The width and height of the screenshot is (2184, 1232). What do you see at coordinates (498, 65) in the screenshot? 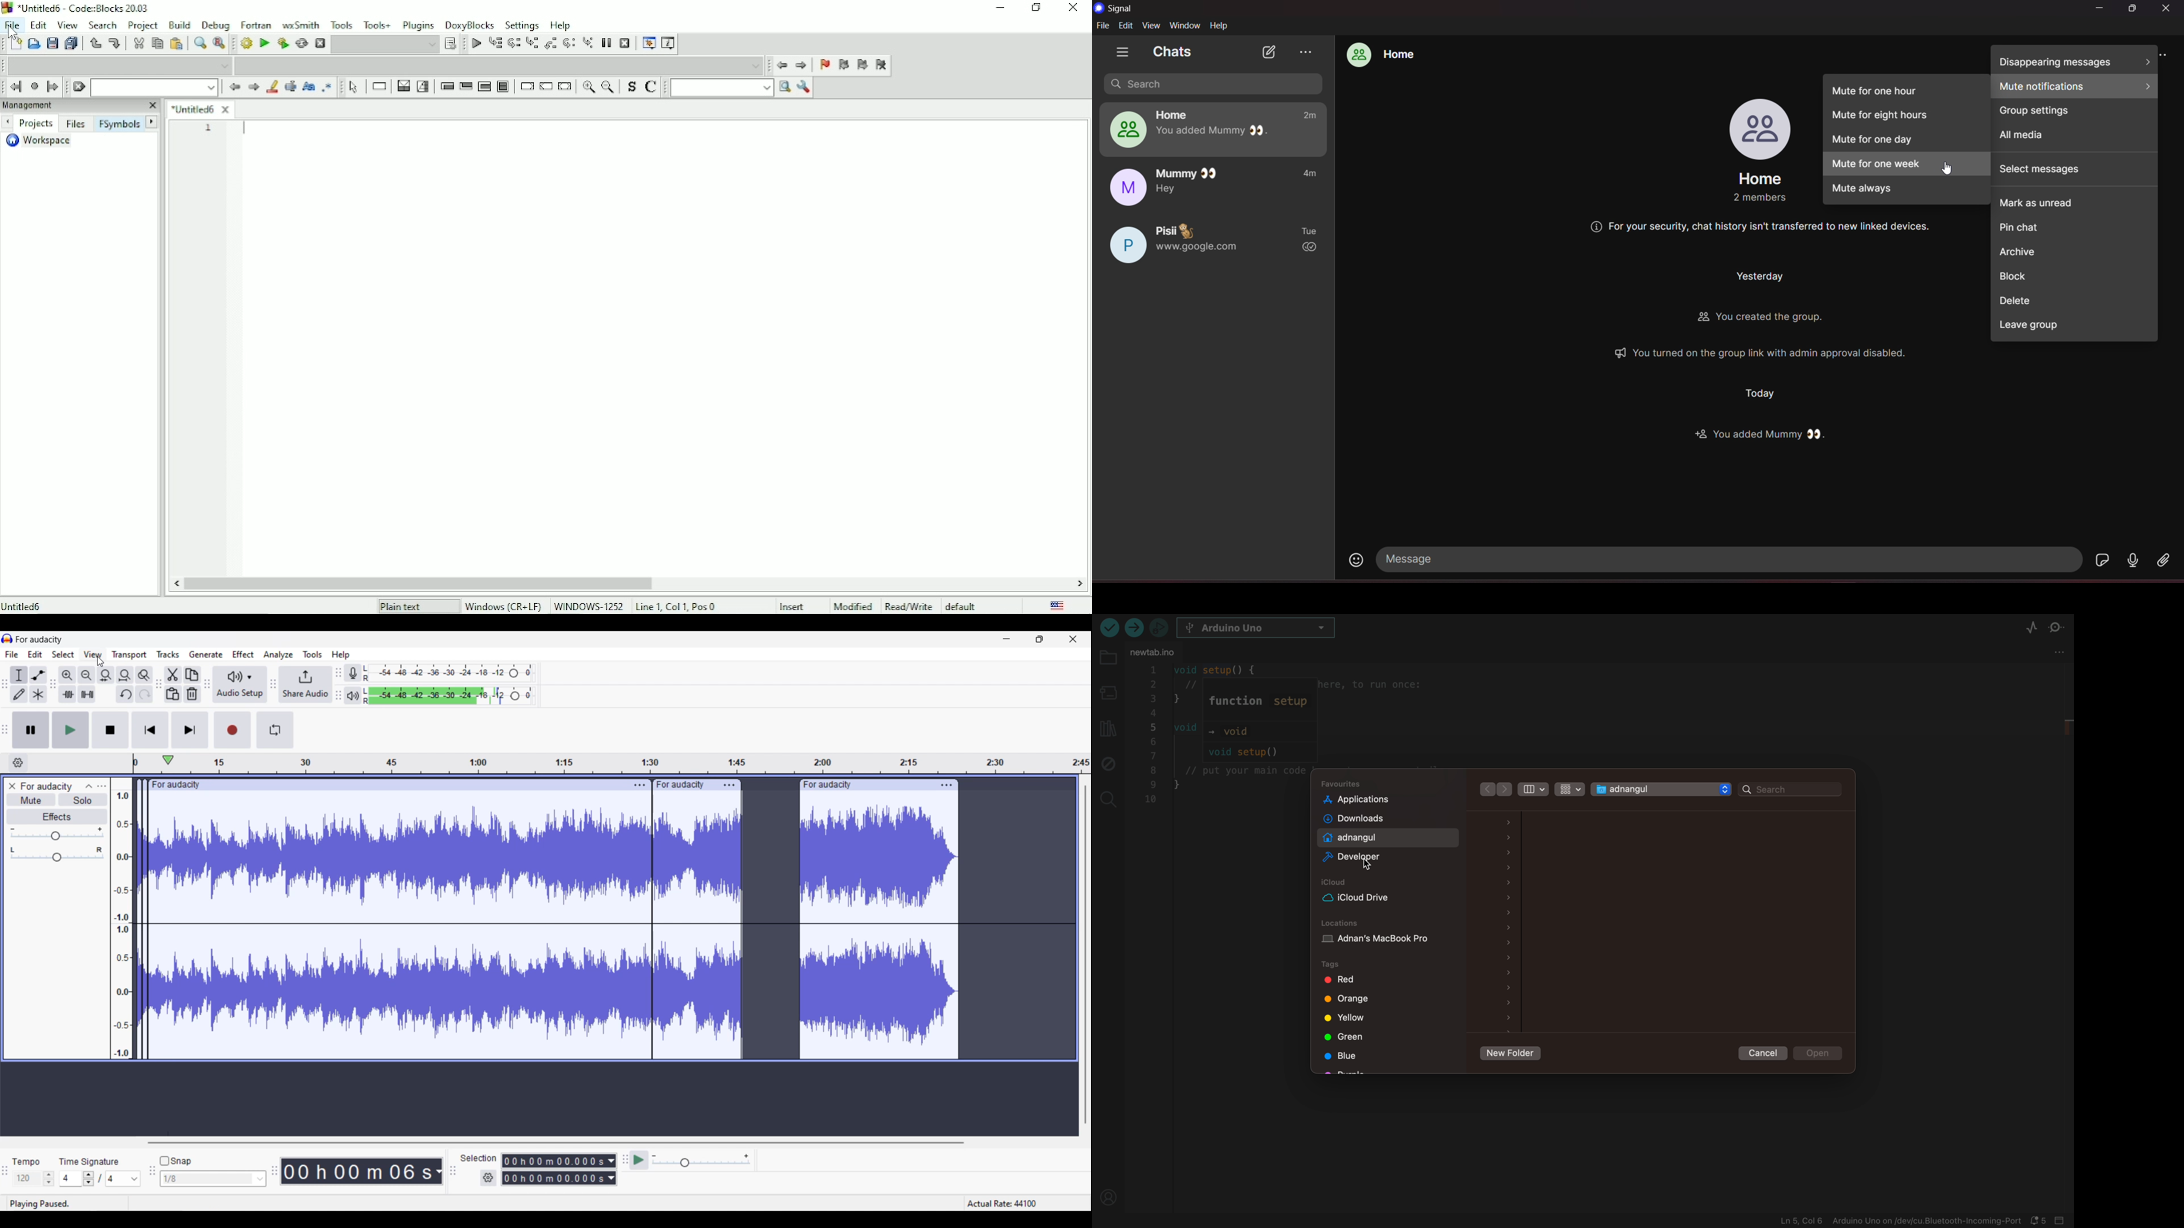
I see `Drop down` at bounding box center [498, 65].